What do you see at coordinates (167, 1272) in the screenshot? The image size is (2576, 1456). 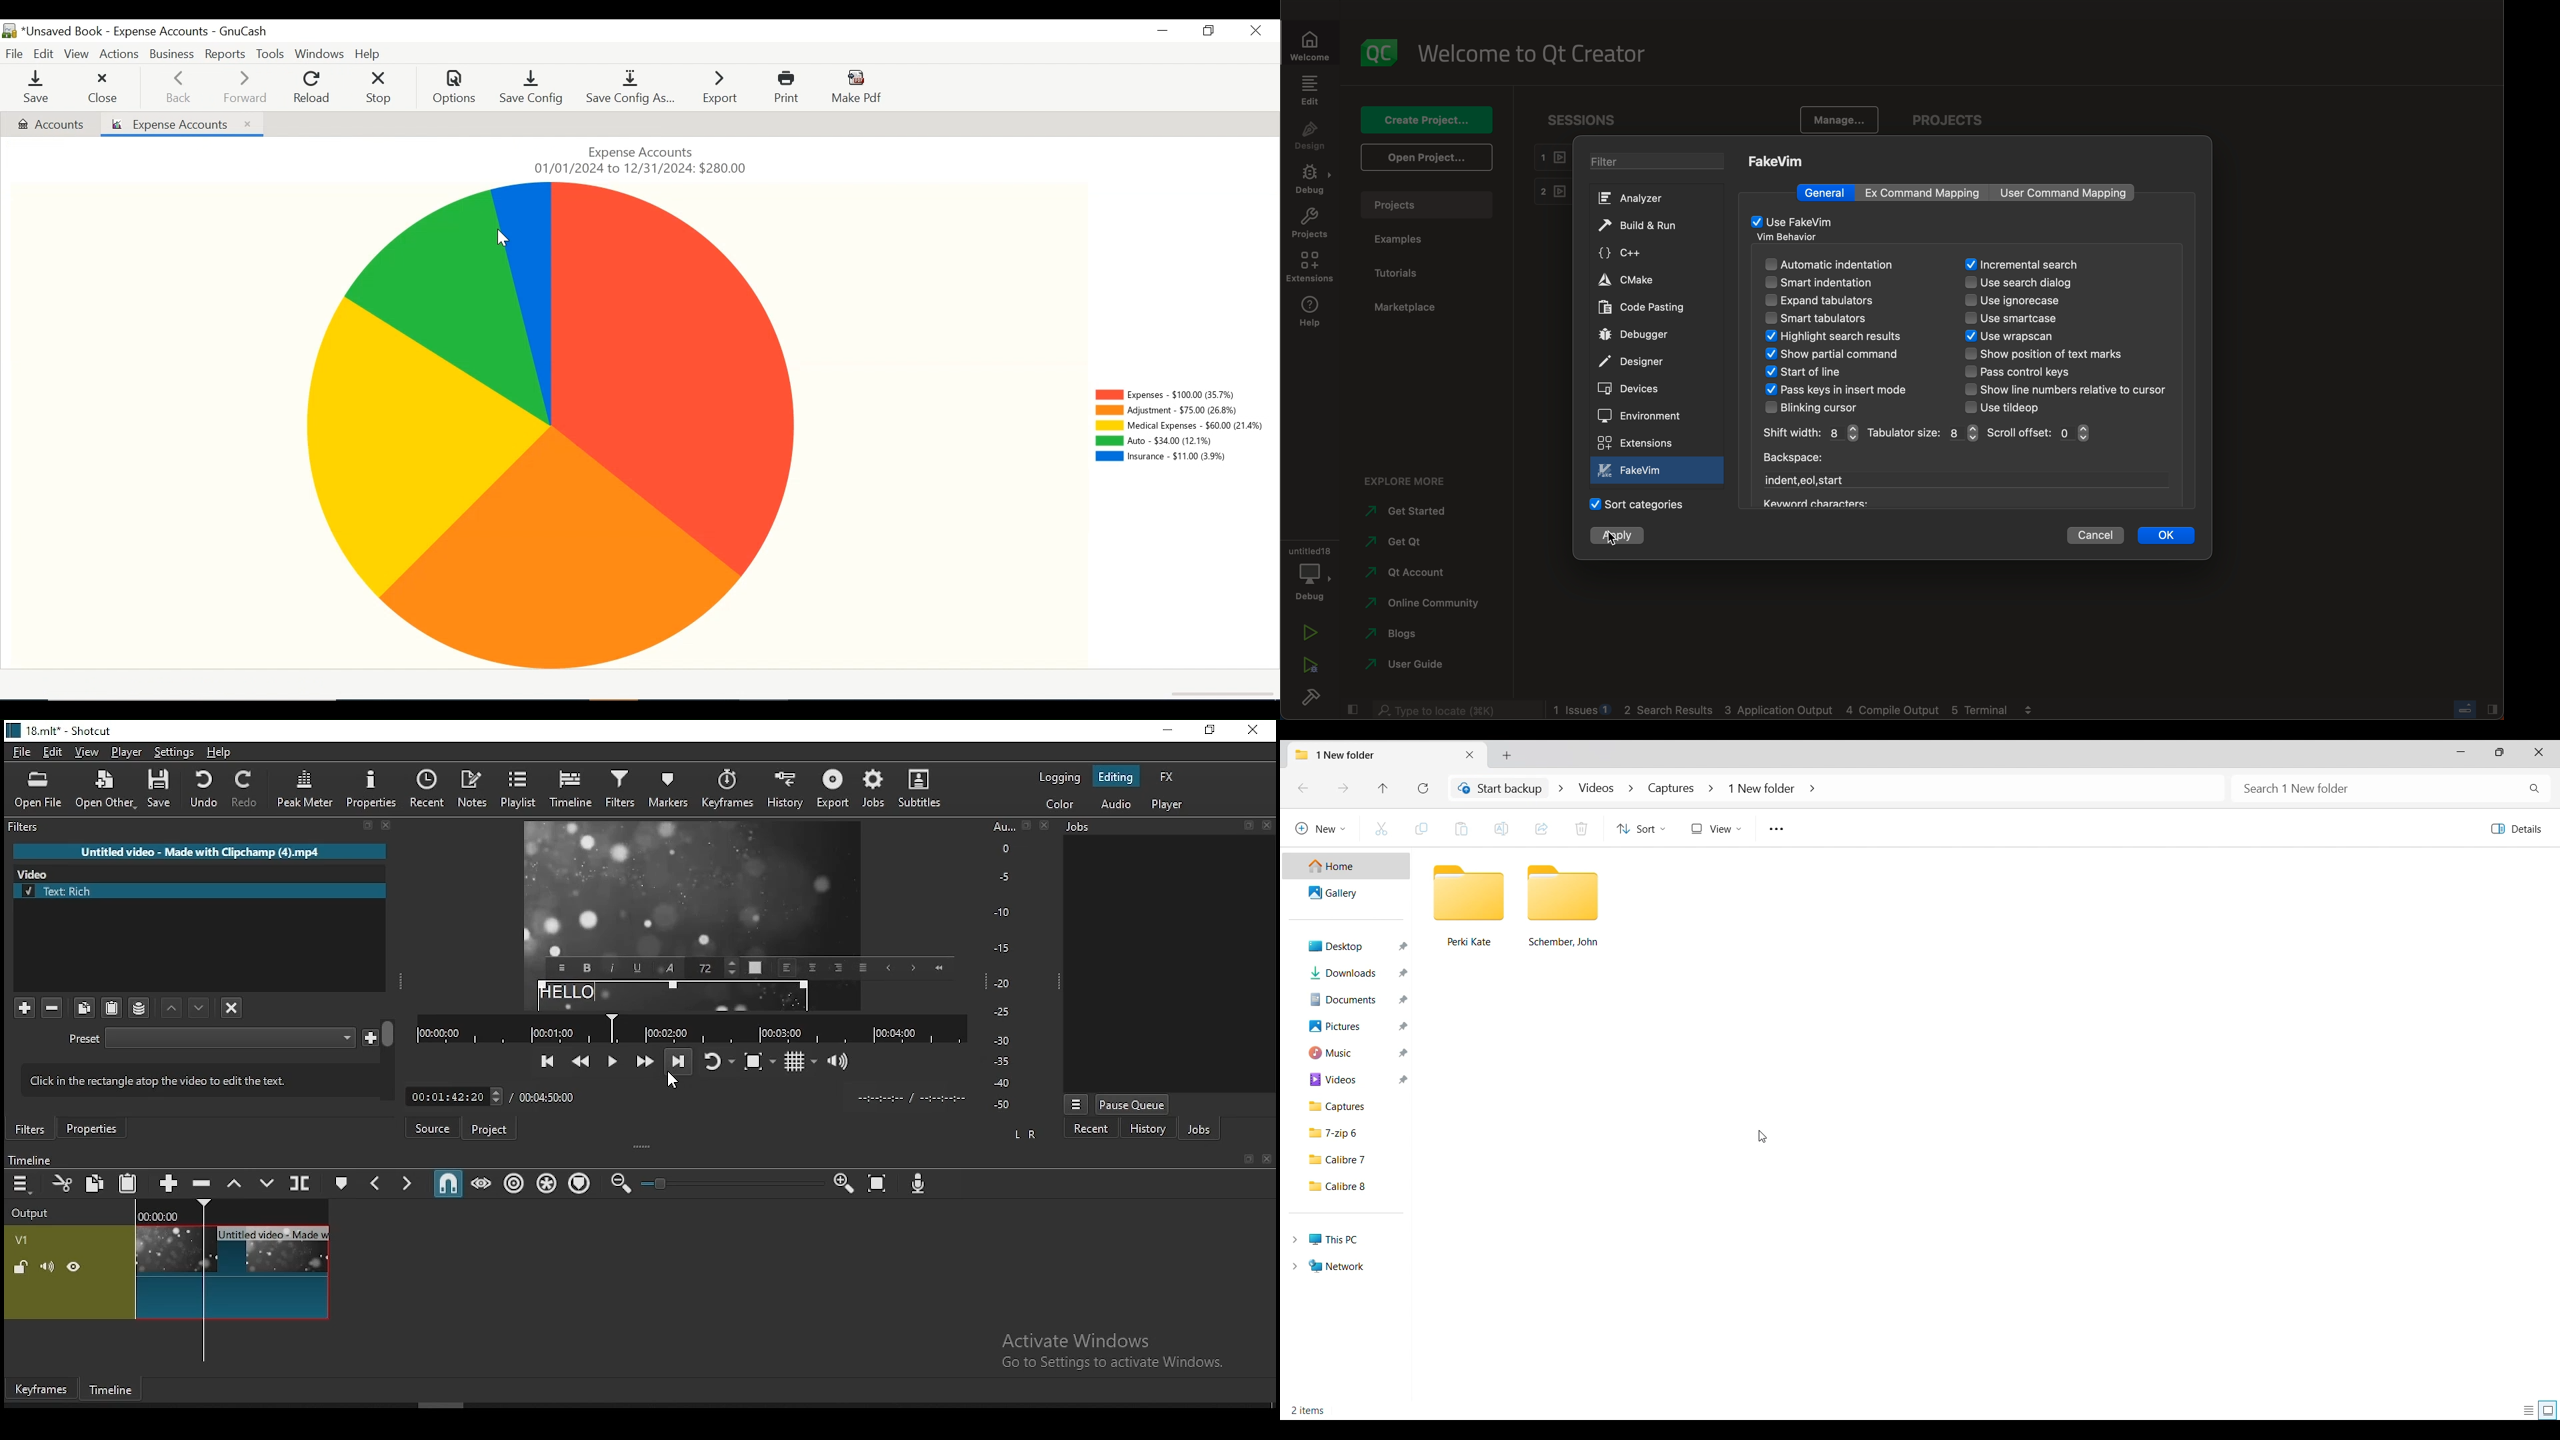 I see `video track` at bounding box center [167, 1272].